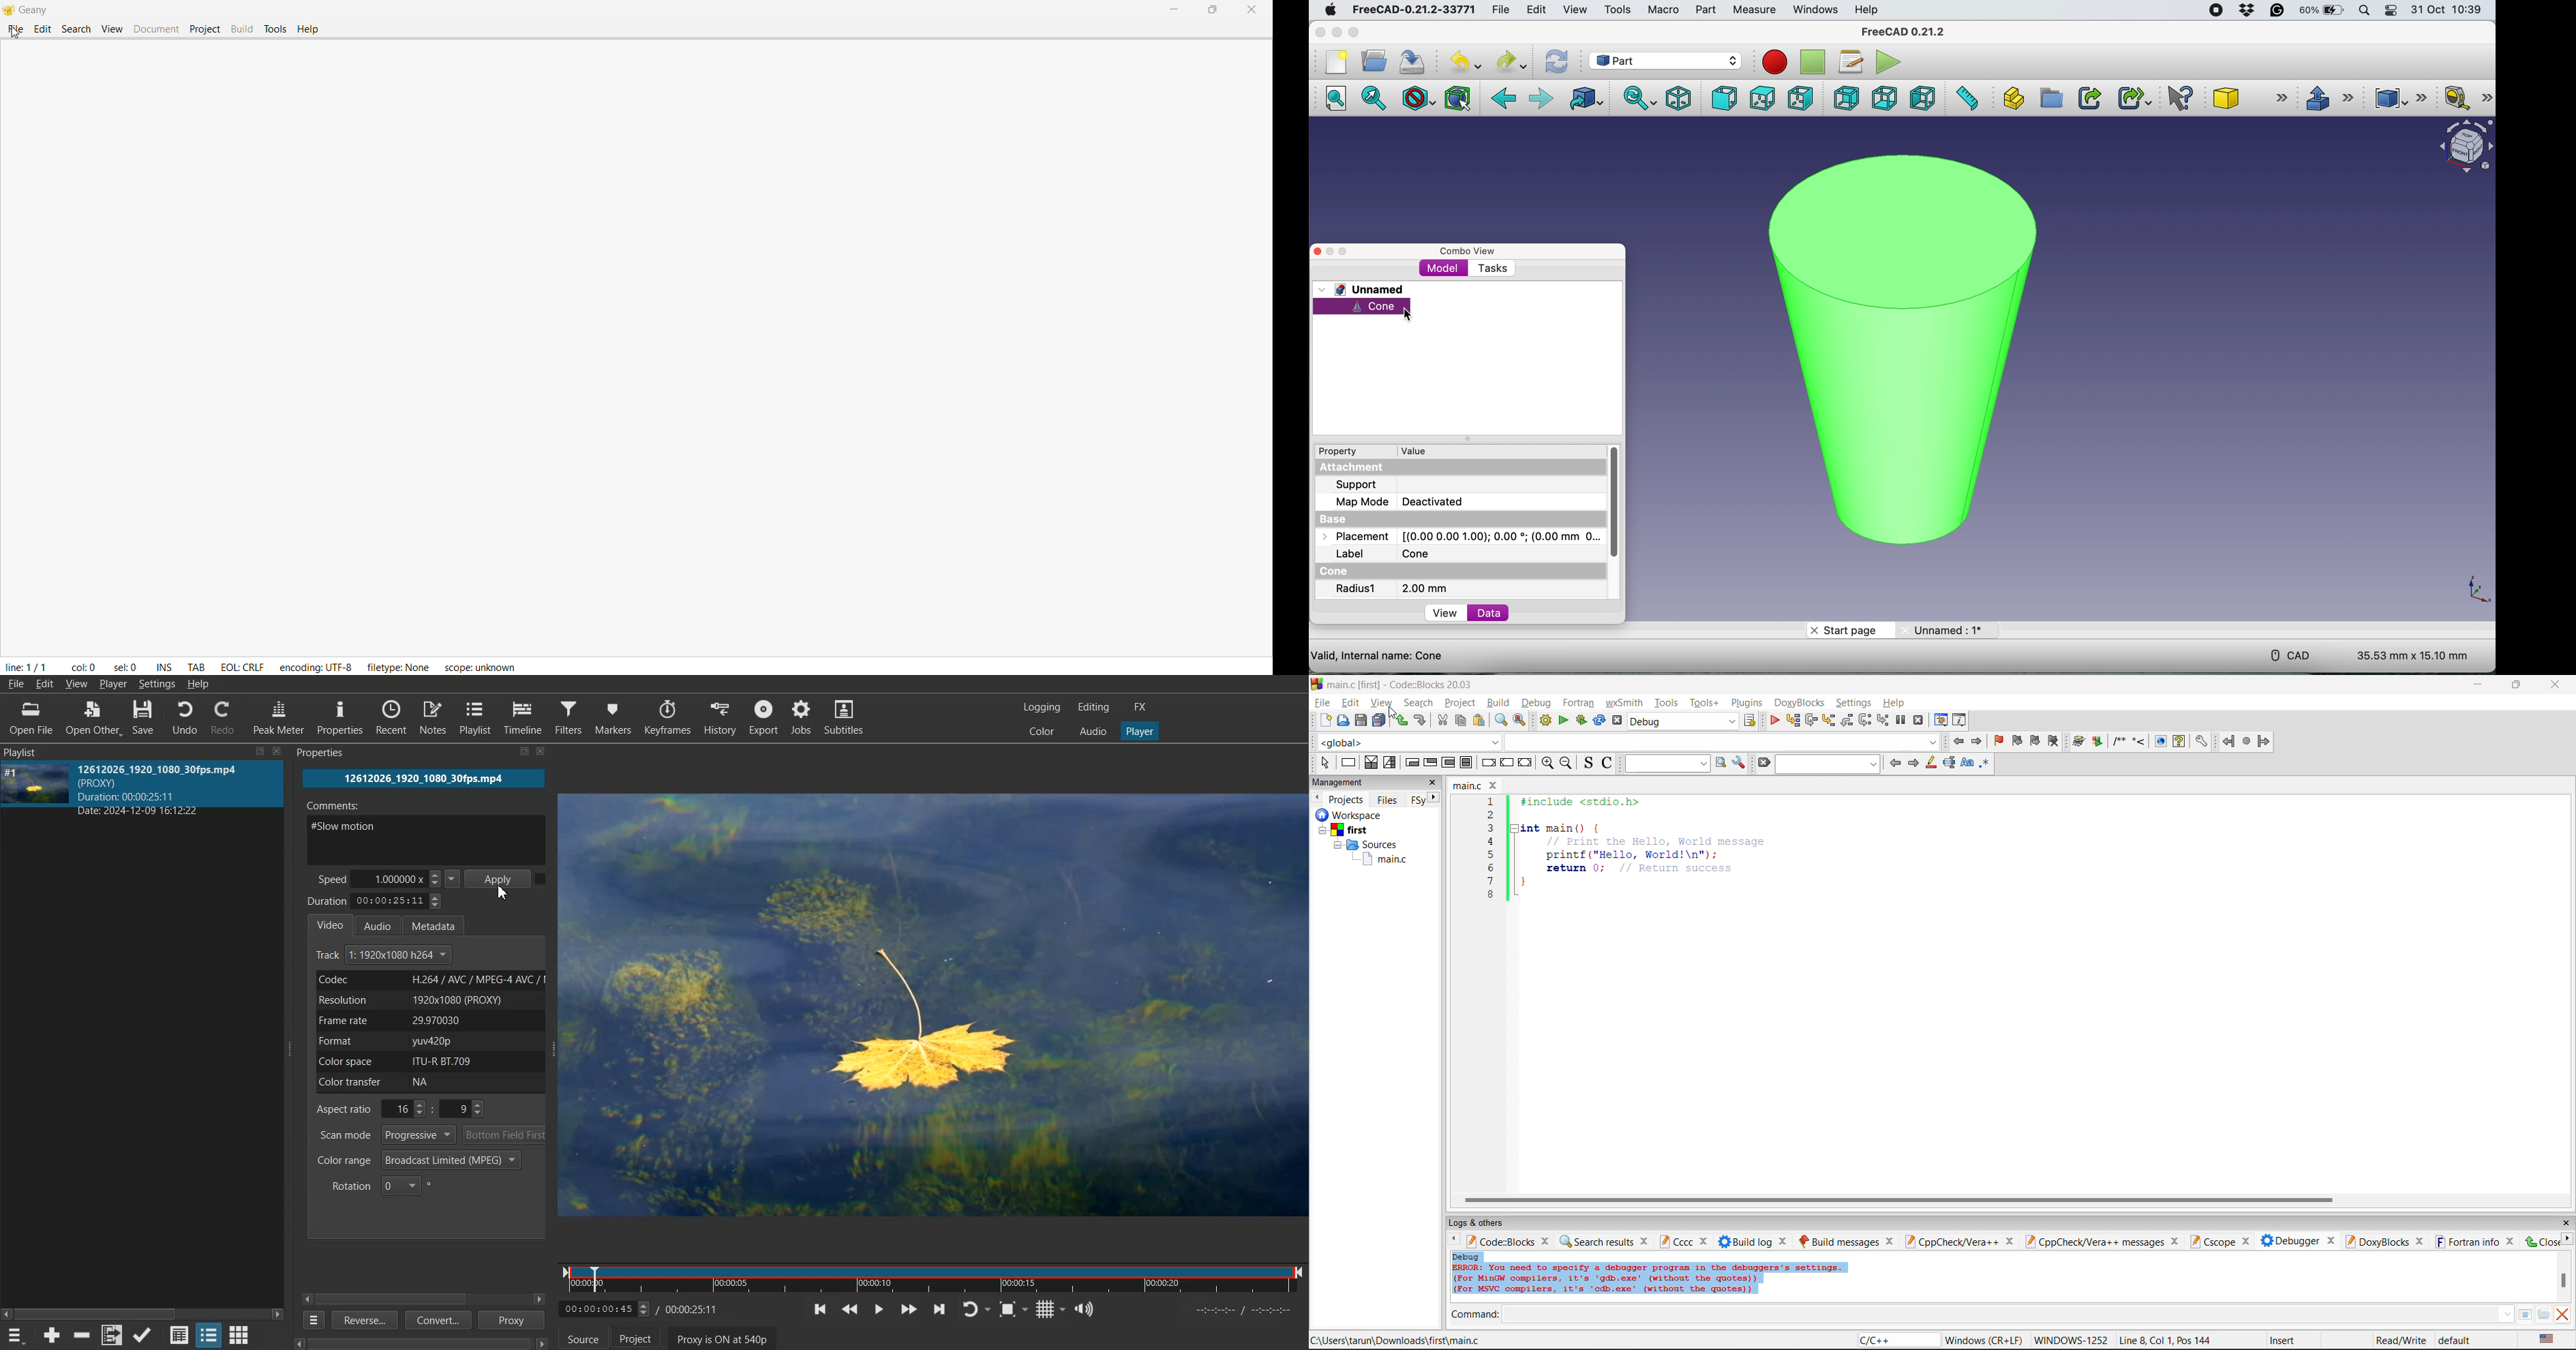  What do you see at coordinates (1461, 721) in the screenshot?
I see `copy` at bounding box center [1461, 721].